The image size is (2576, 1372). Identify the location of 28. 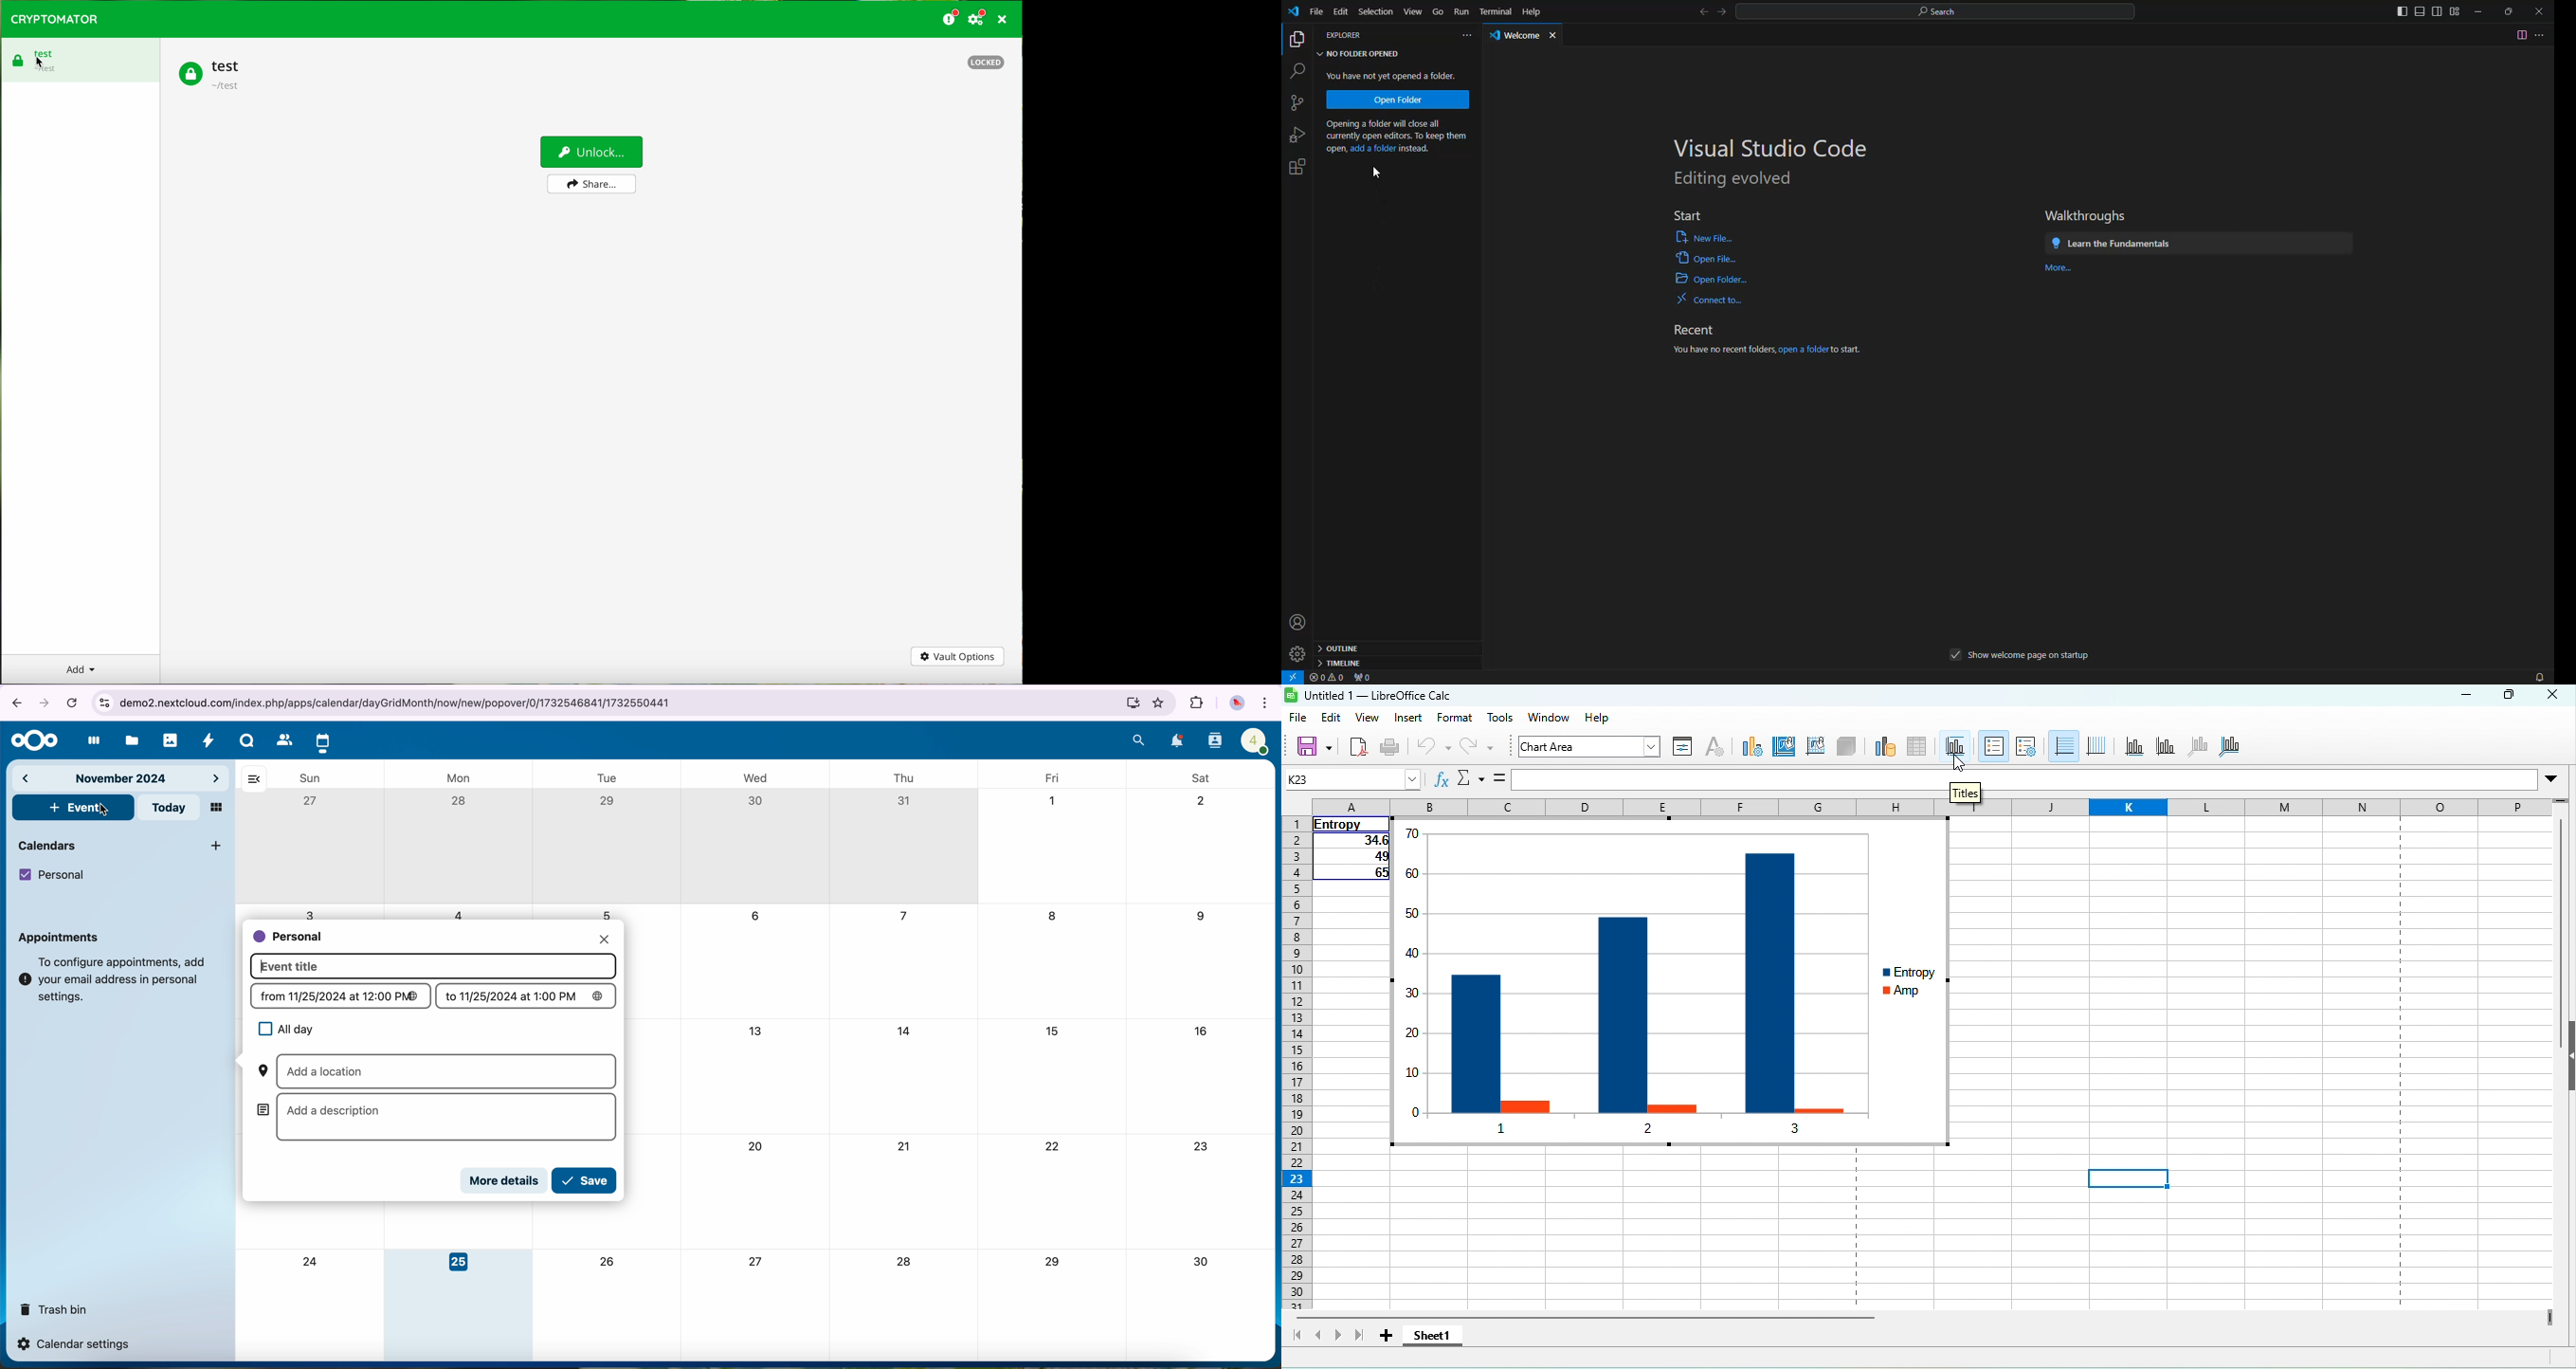
(904, 1263).